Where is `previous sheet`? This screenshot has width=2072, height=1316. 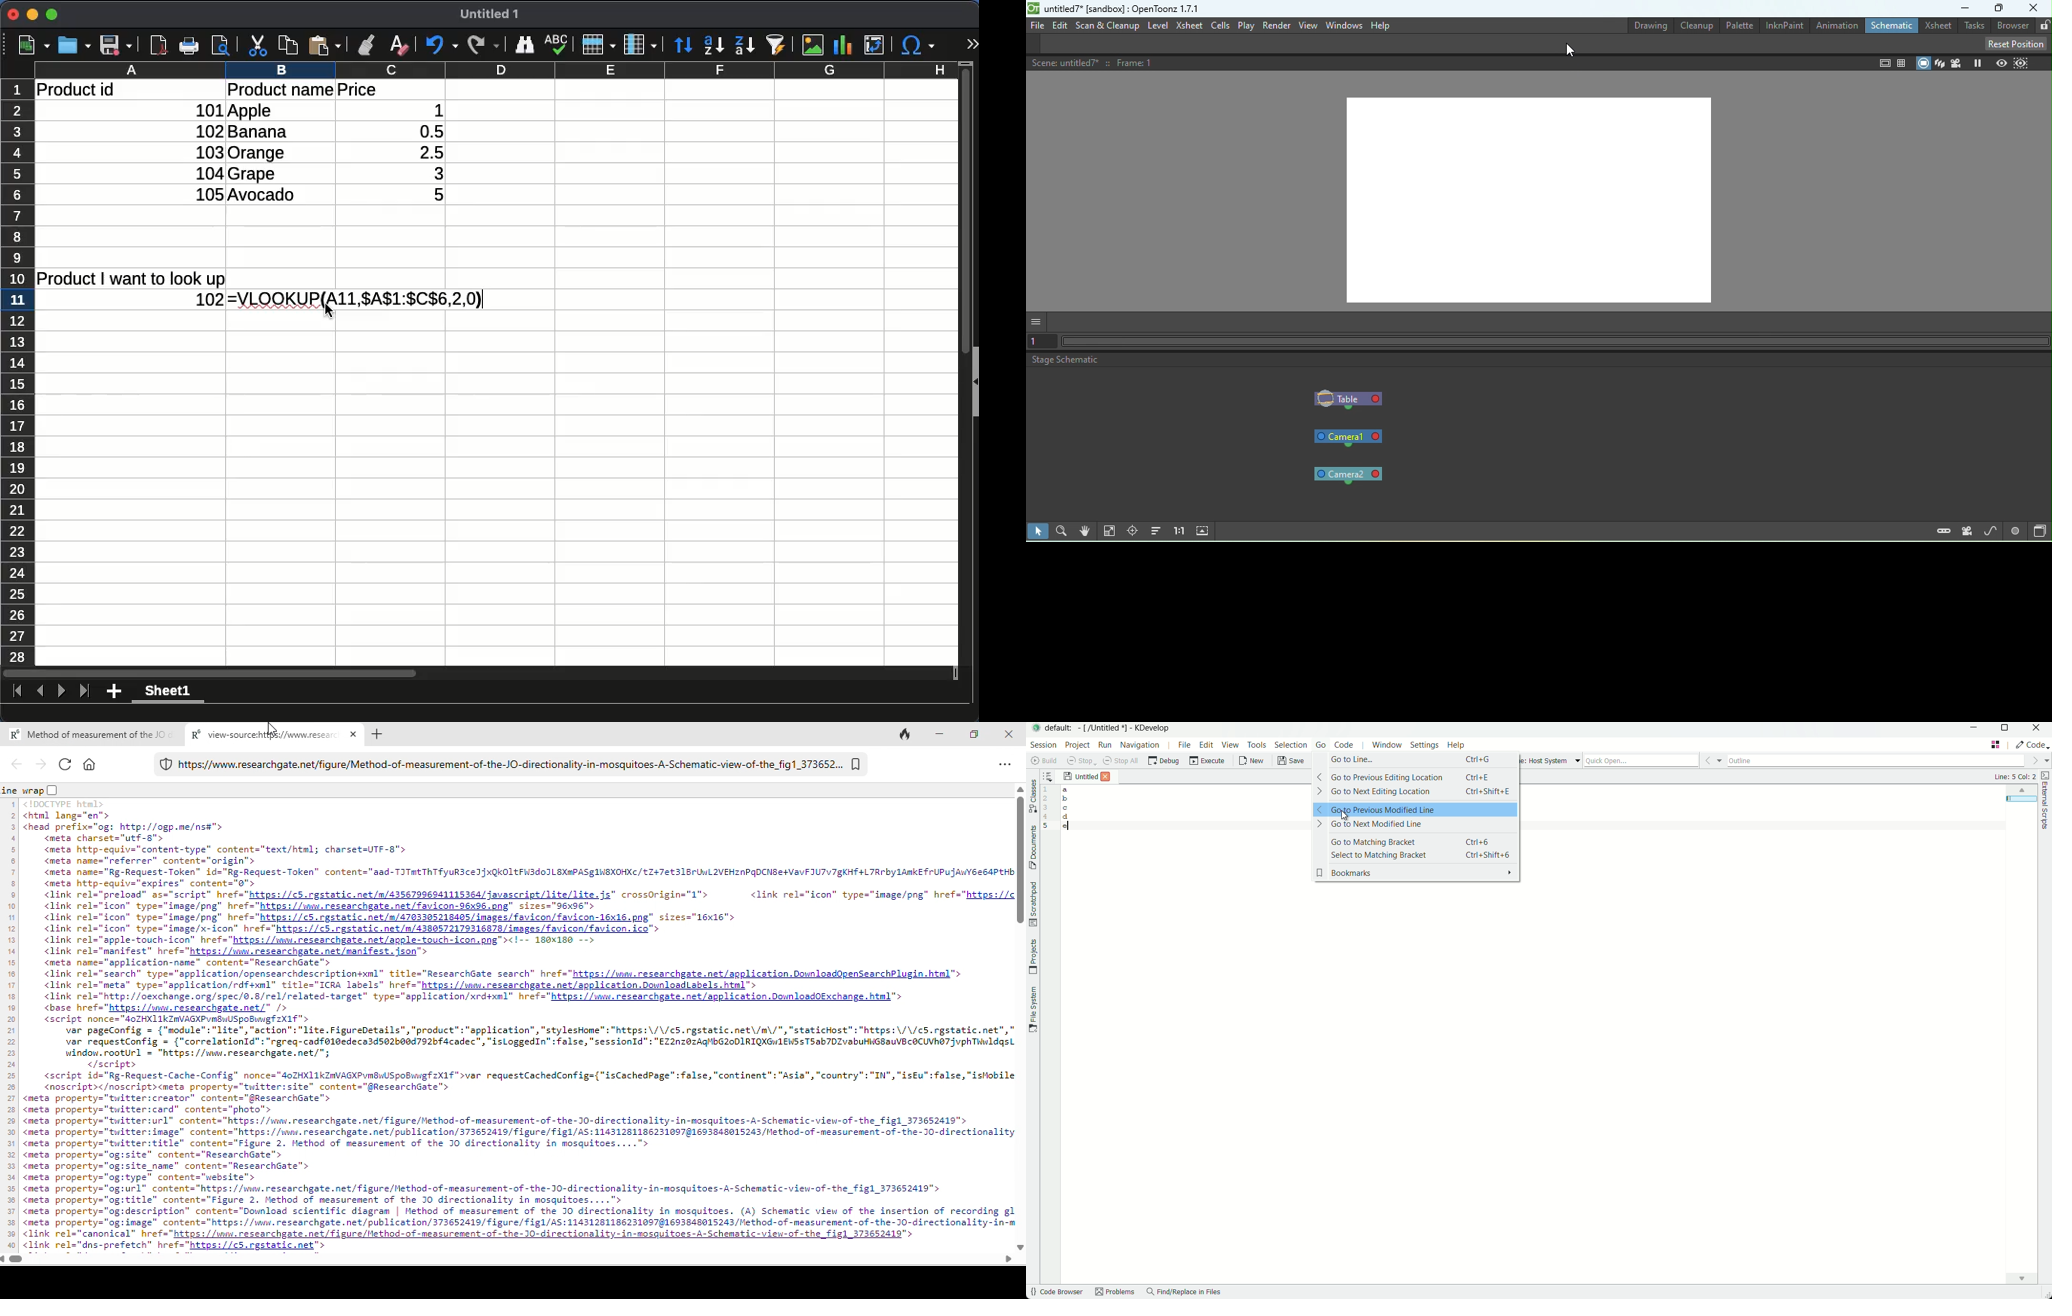 previous sheet is located at coordinates (40, 691).